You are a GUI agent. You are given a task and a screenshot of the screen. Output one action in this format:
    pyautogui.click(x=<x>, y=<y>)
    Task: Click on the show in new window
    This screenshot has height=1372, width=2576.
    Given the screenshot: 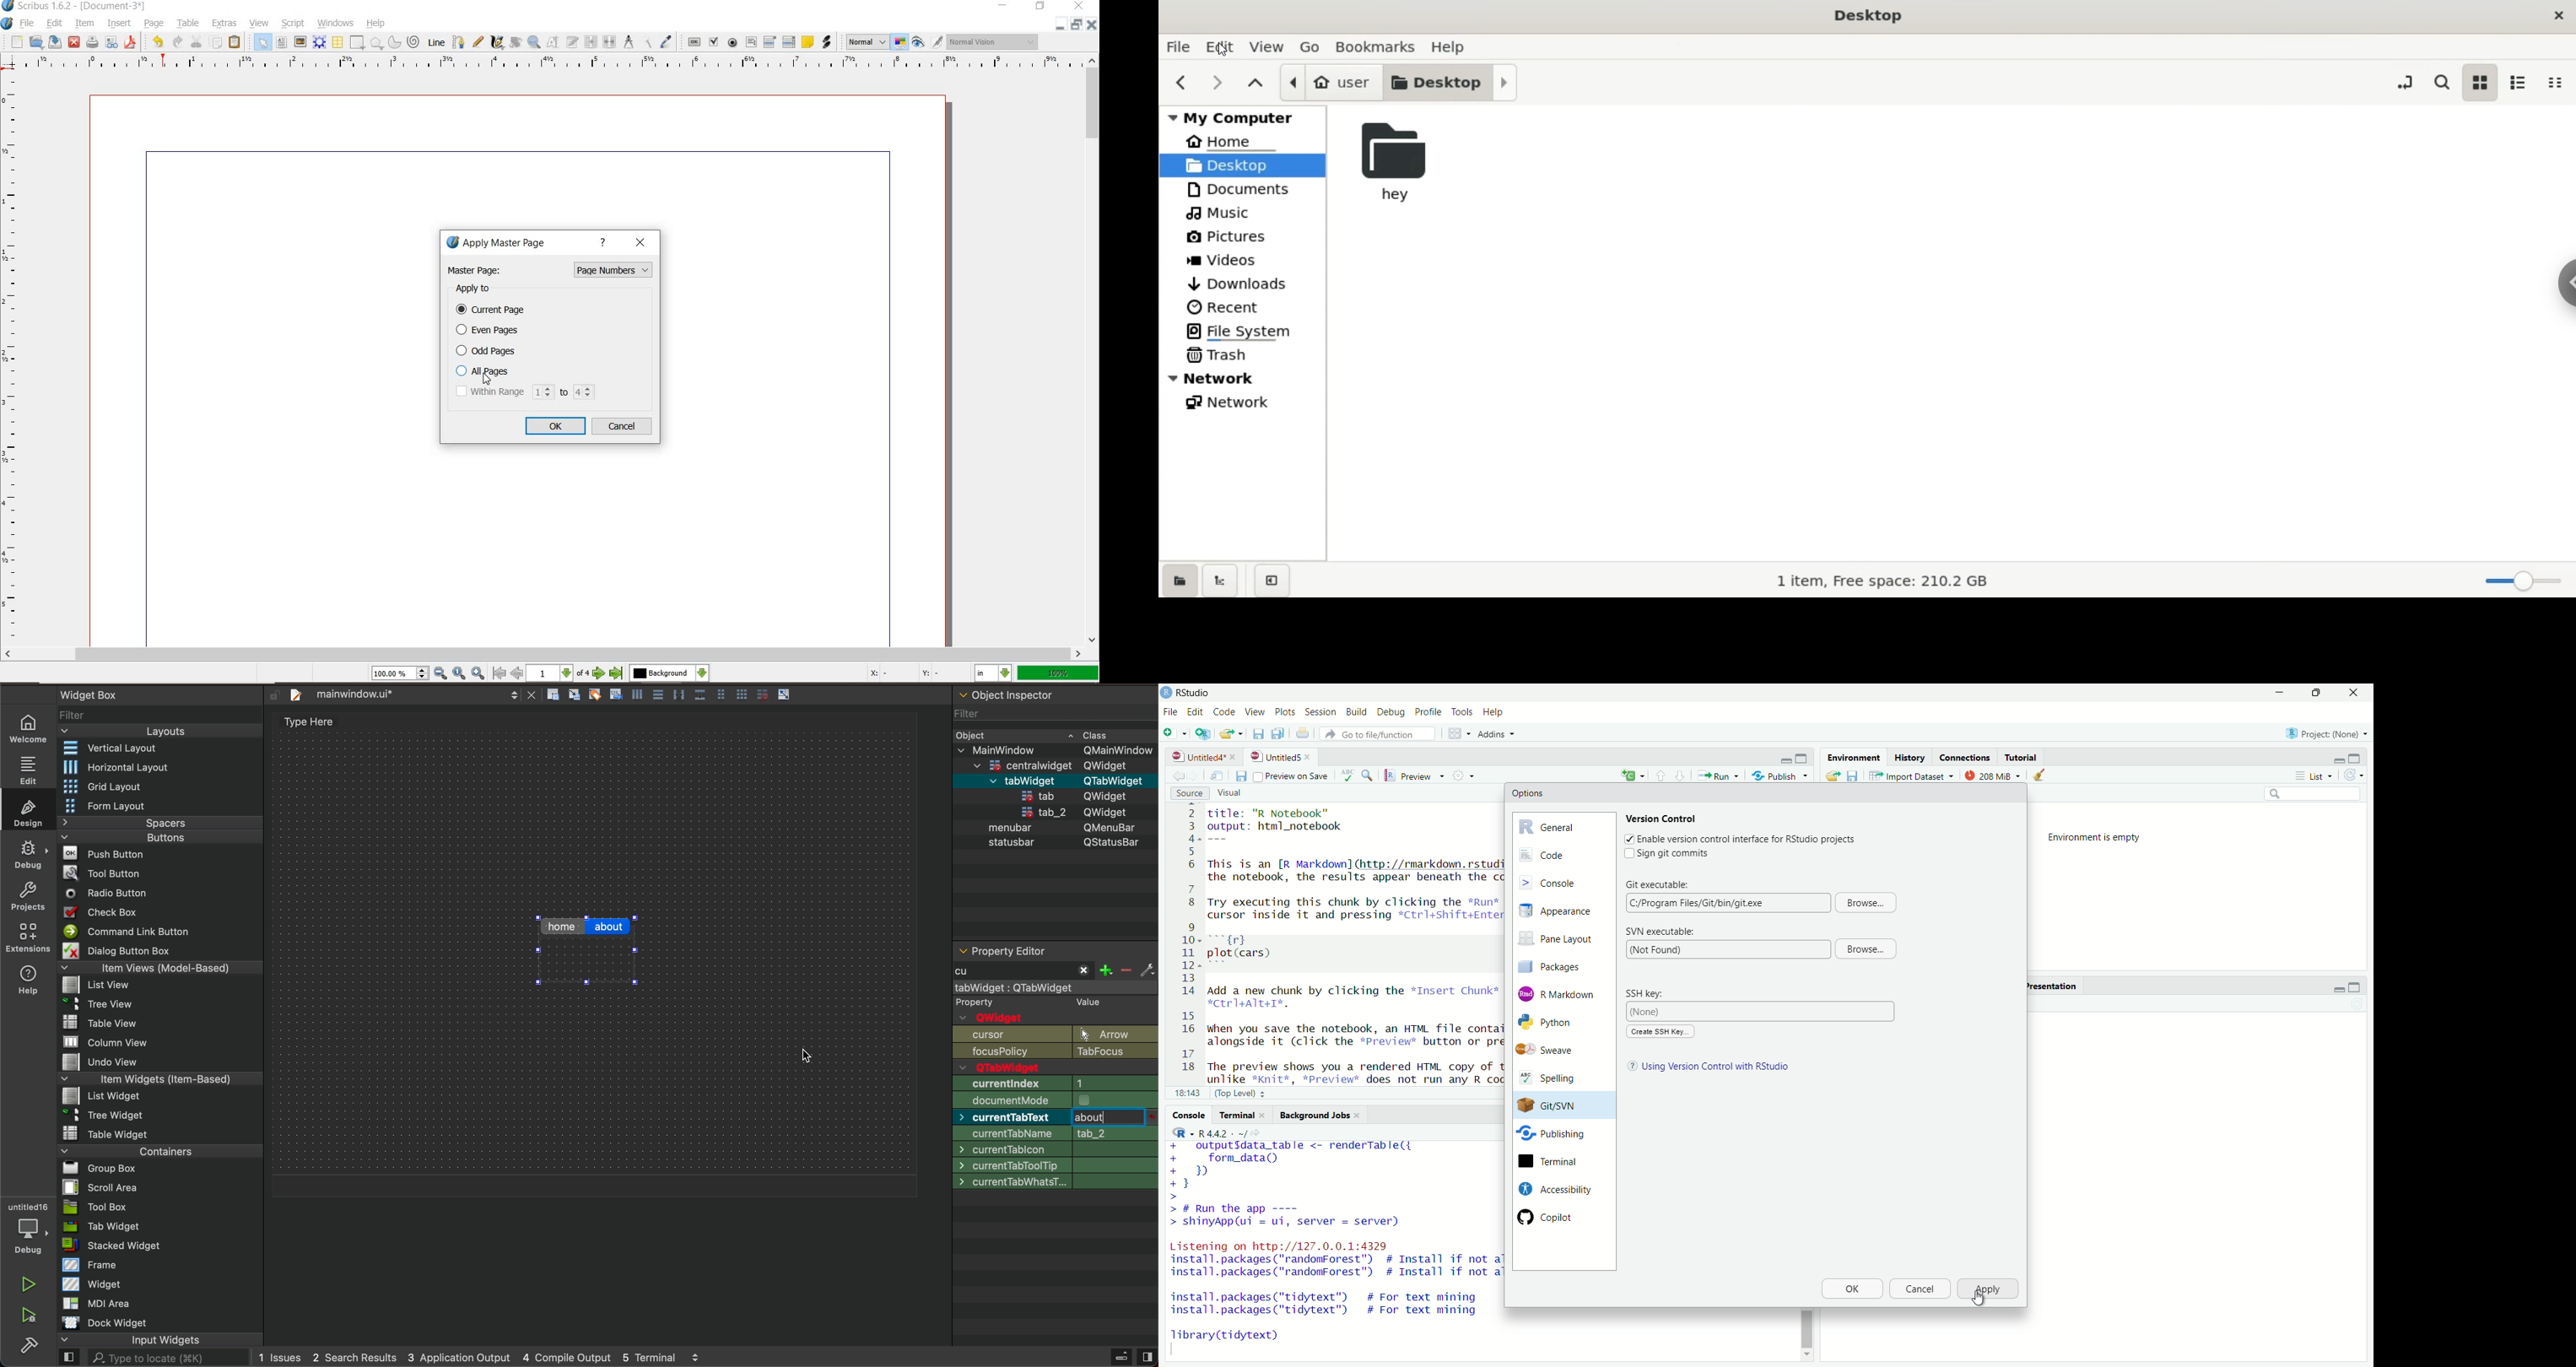 What is the action you would take?
    pyautogui.click(x=1217, y=777)
    